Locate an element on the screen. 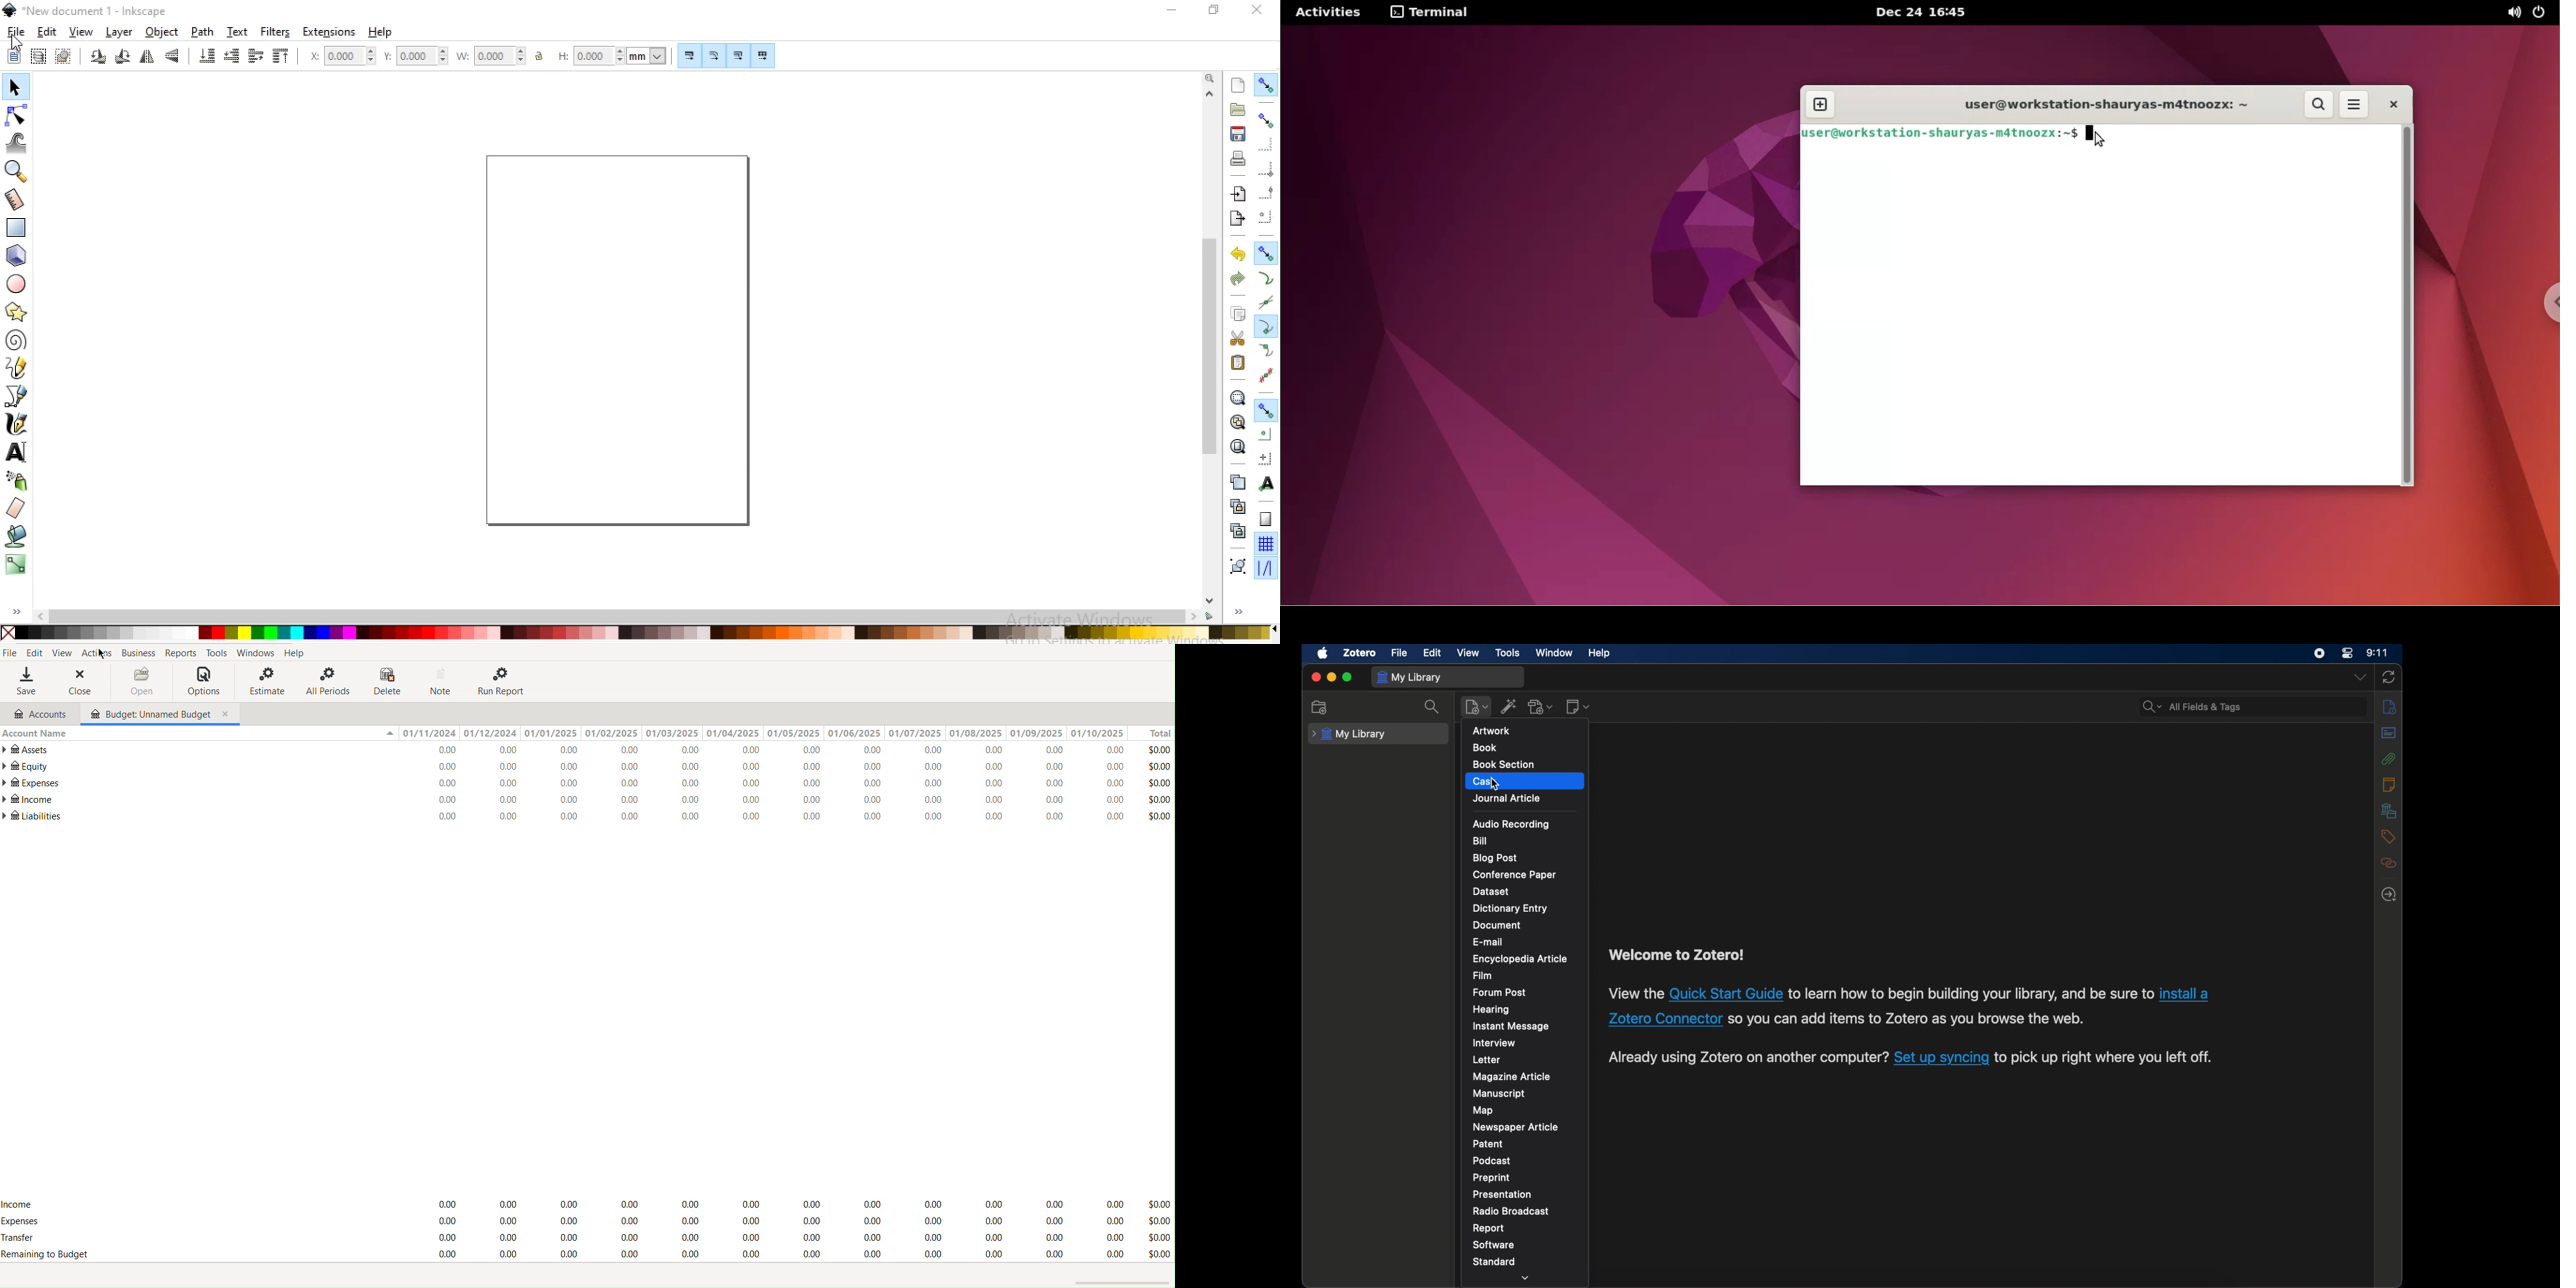 The width and height of the screenshot is (2576, 1288). edit paths by nodes is located at coordinates (15, 118).